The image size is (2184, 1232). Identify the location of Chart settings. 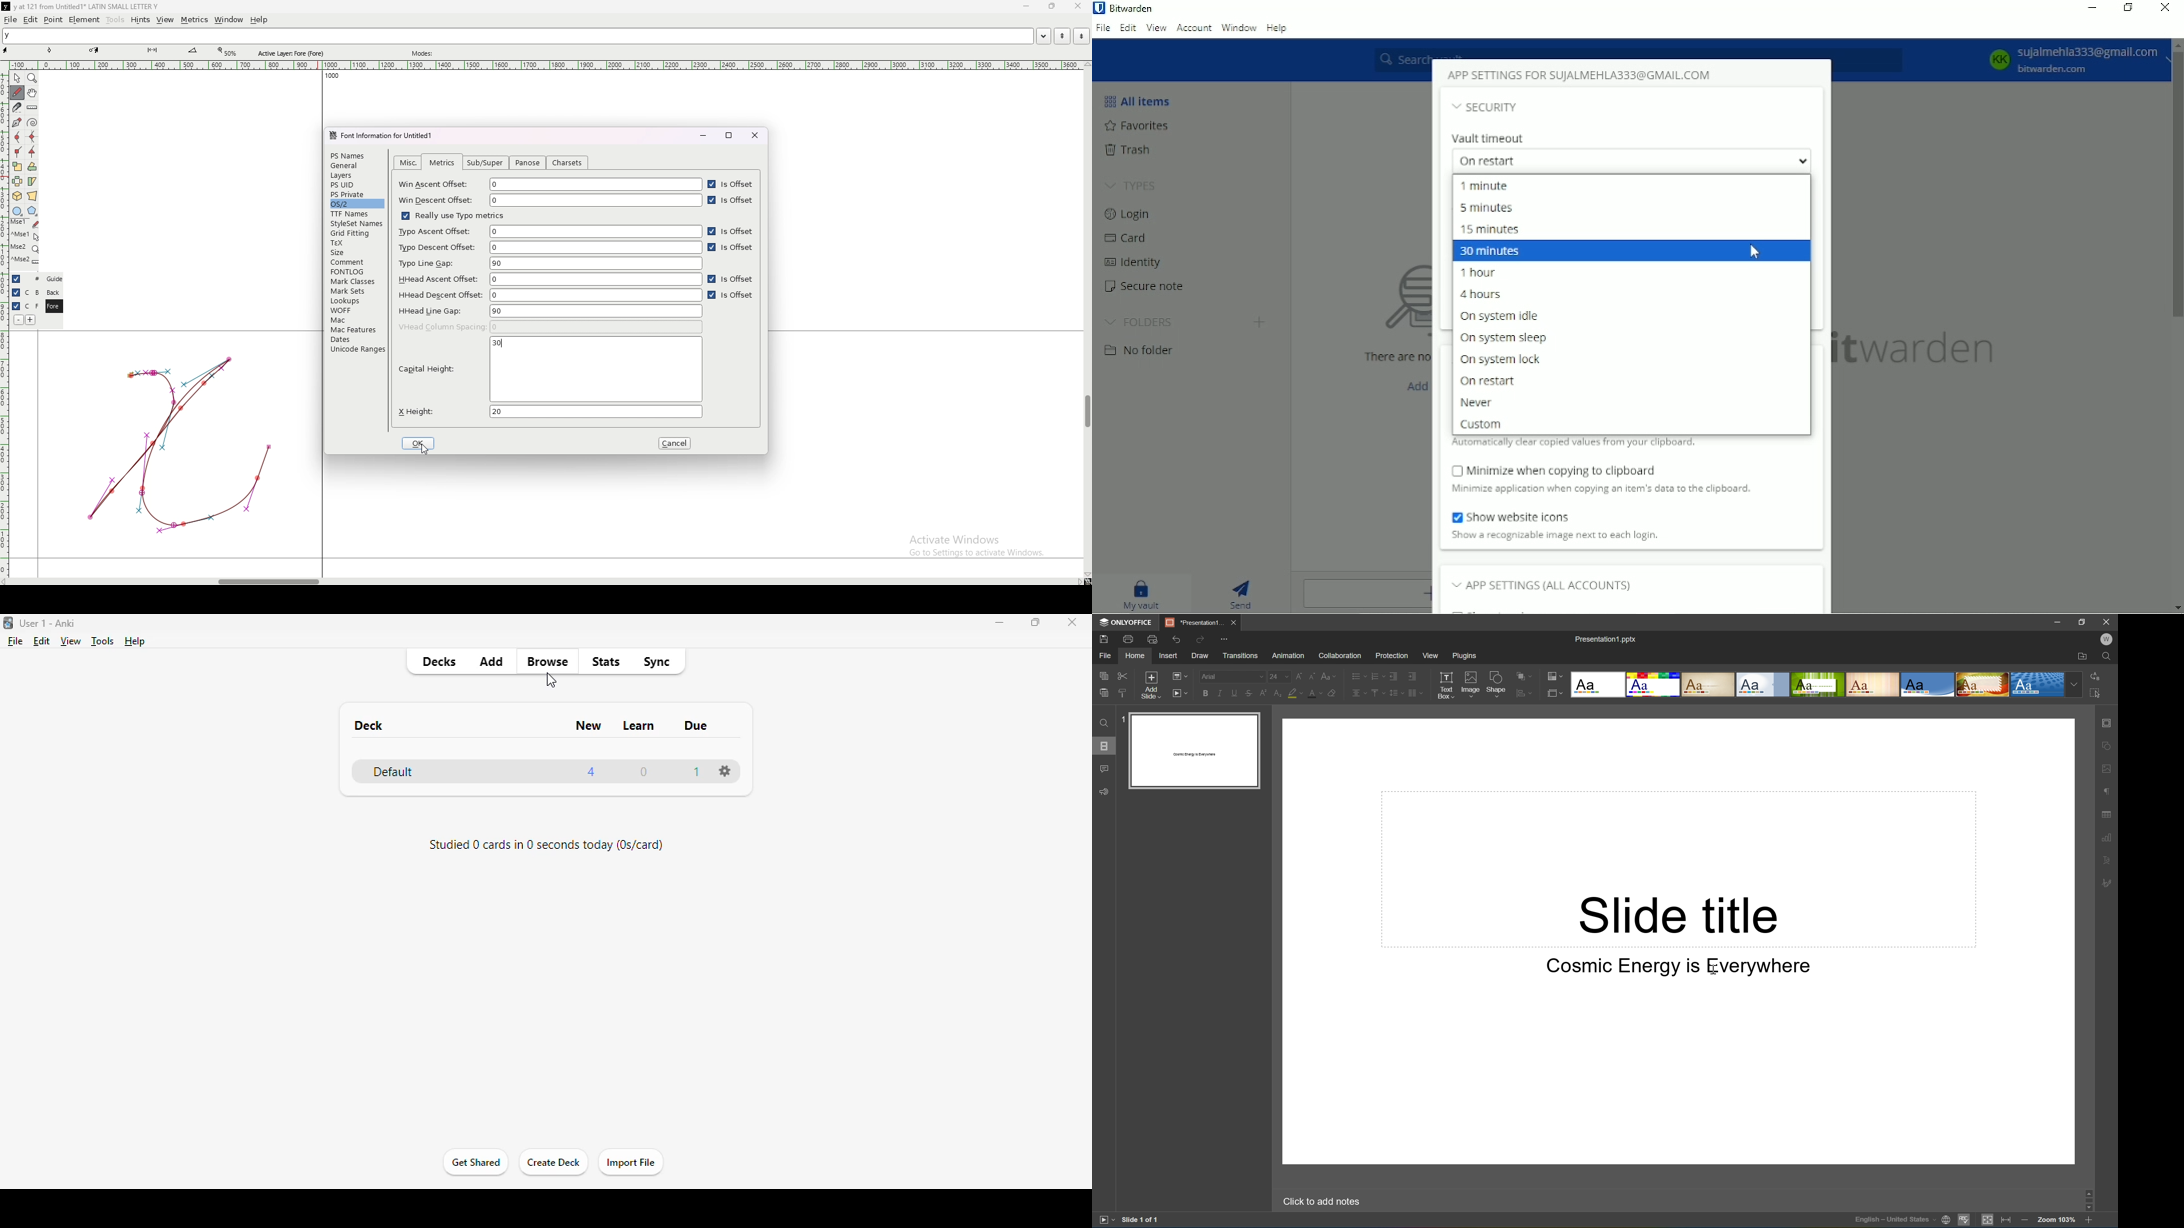
(2107, 836).